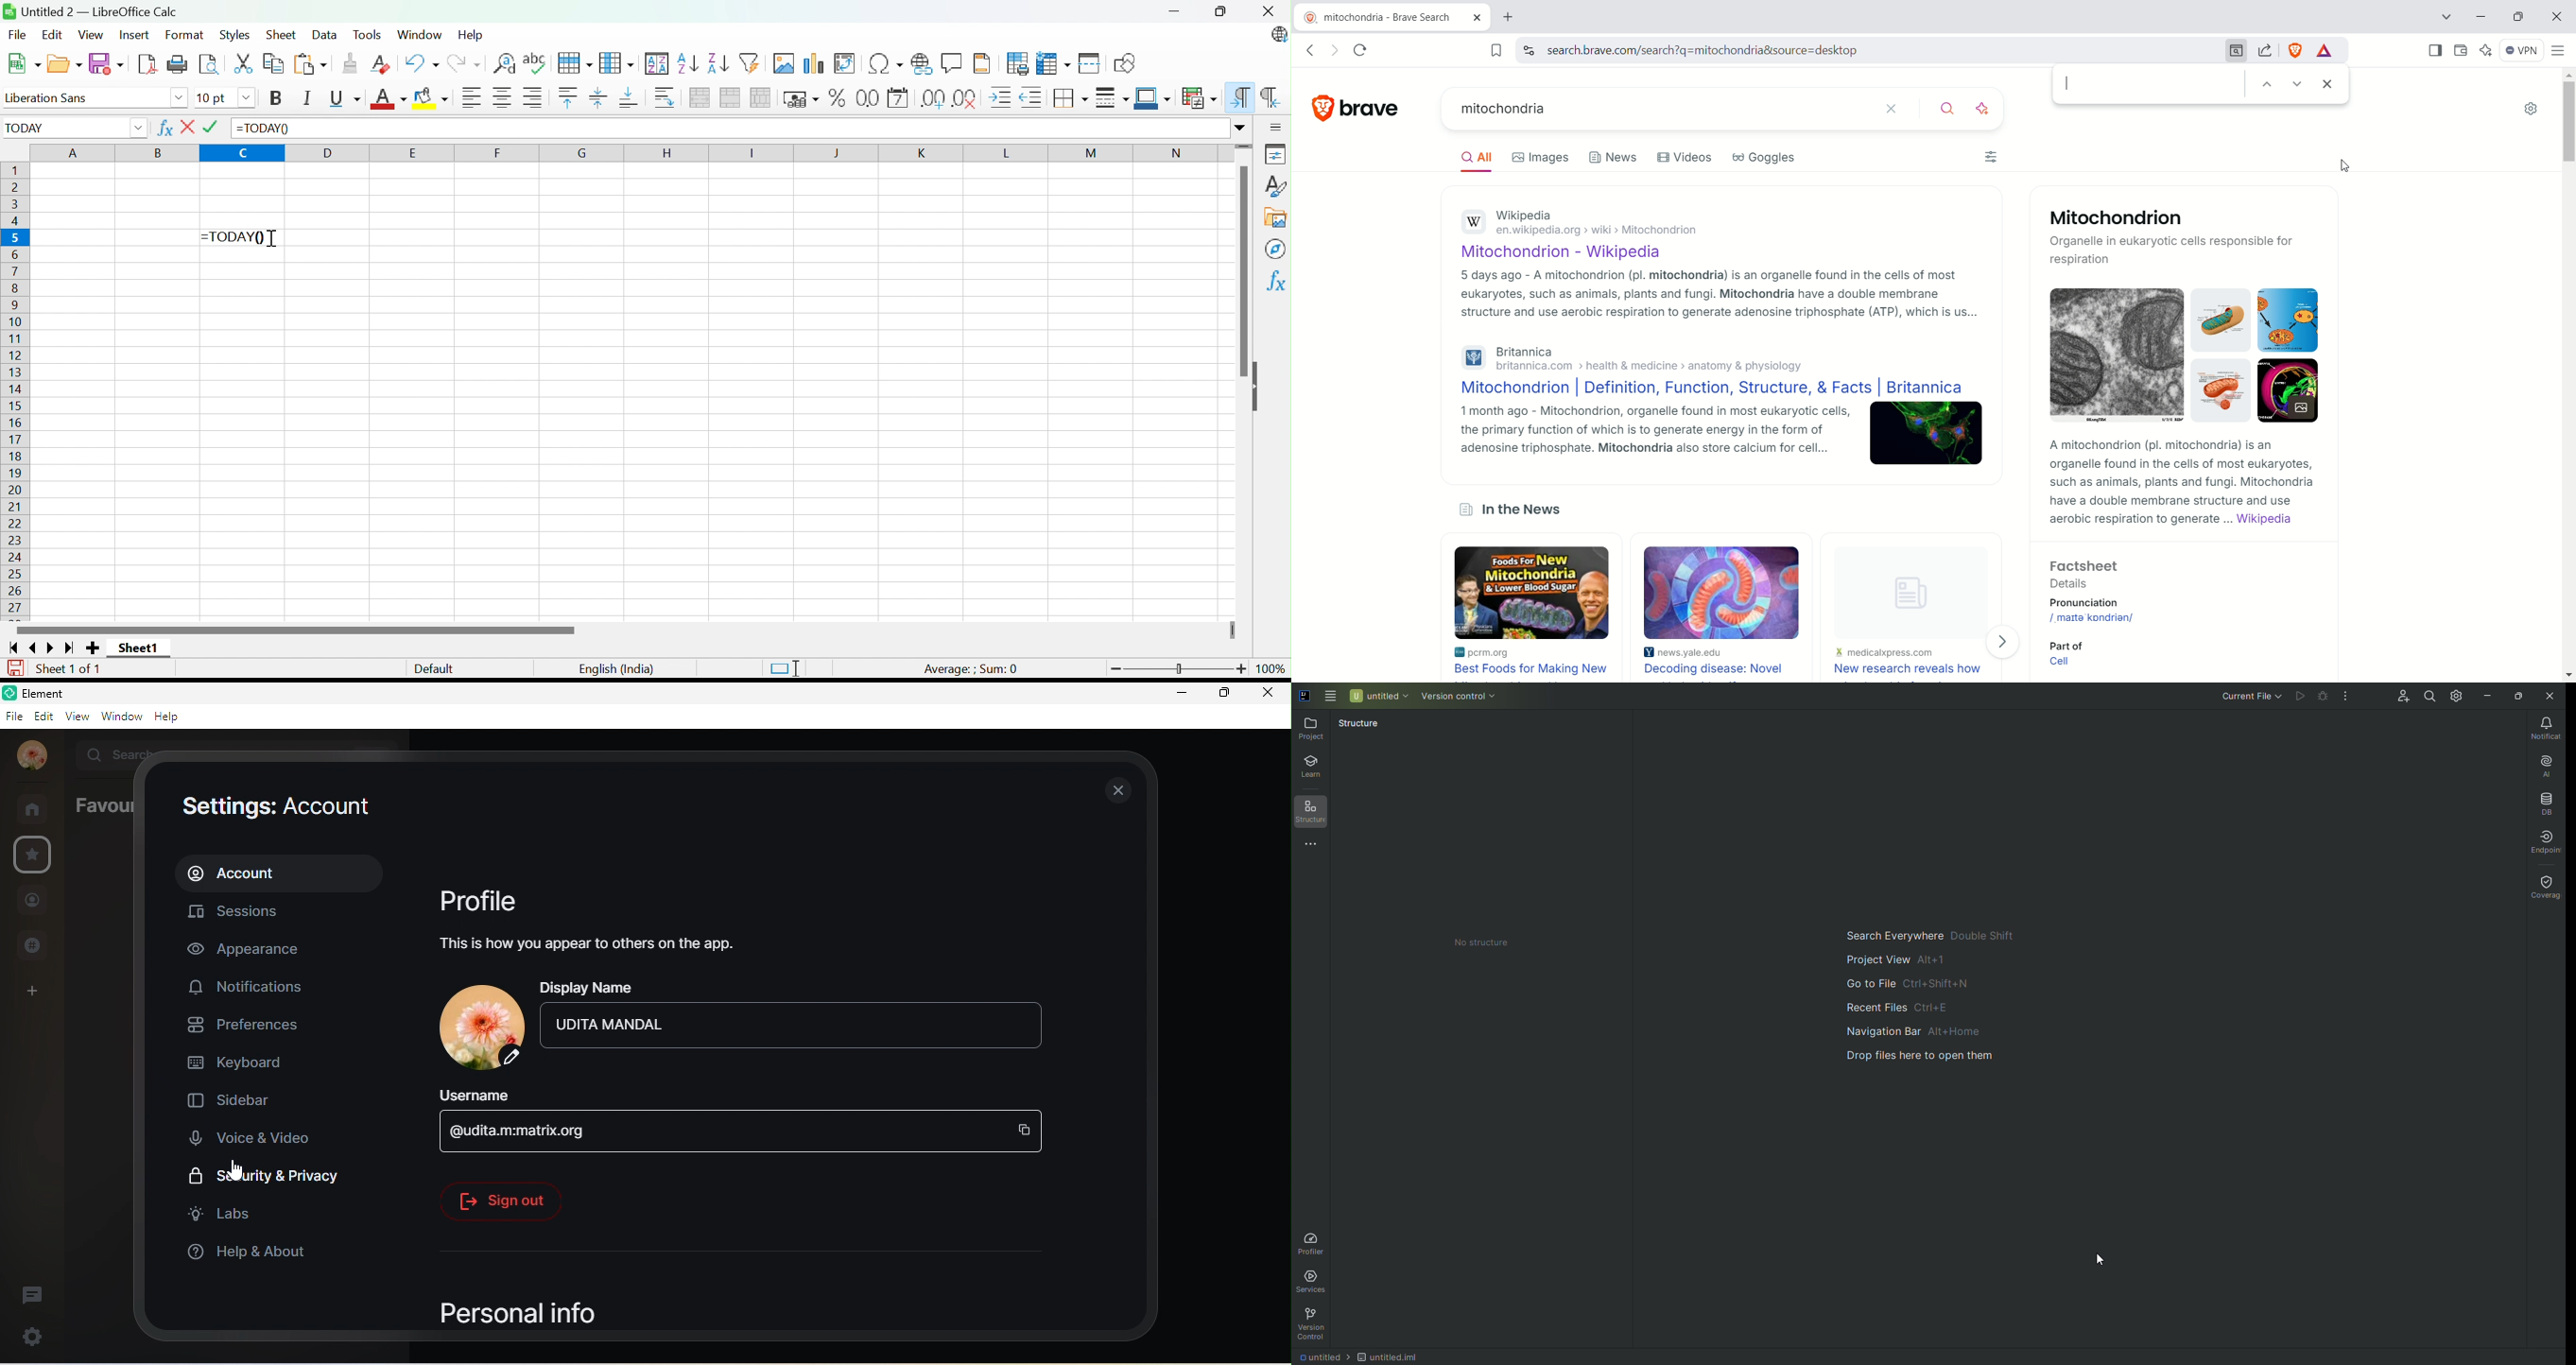 The width and height of the screenshot is (2576, 1372). I want to click on Scroll to next sheet, so click(53, 649).